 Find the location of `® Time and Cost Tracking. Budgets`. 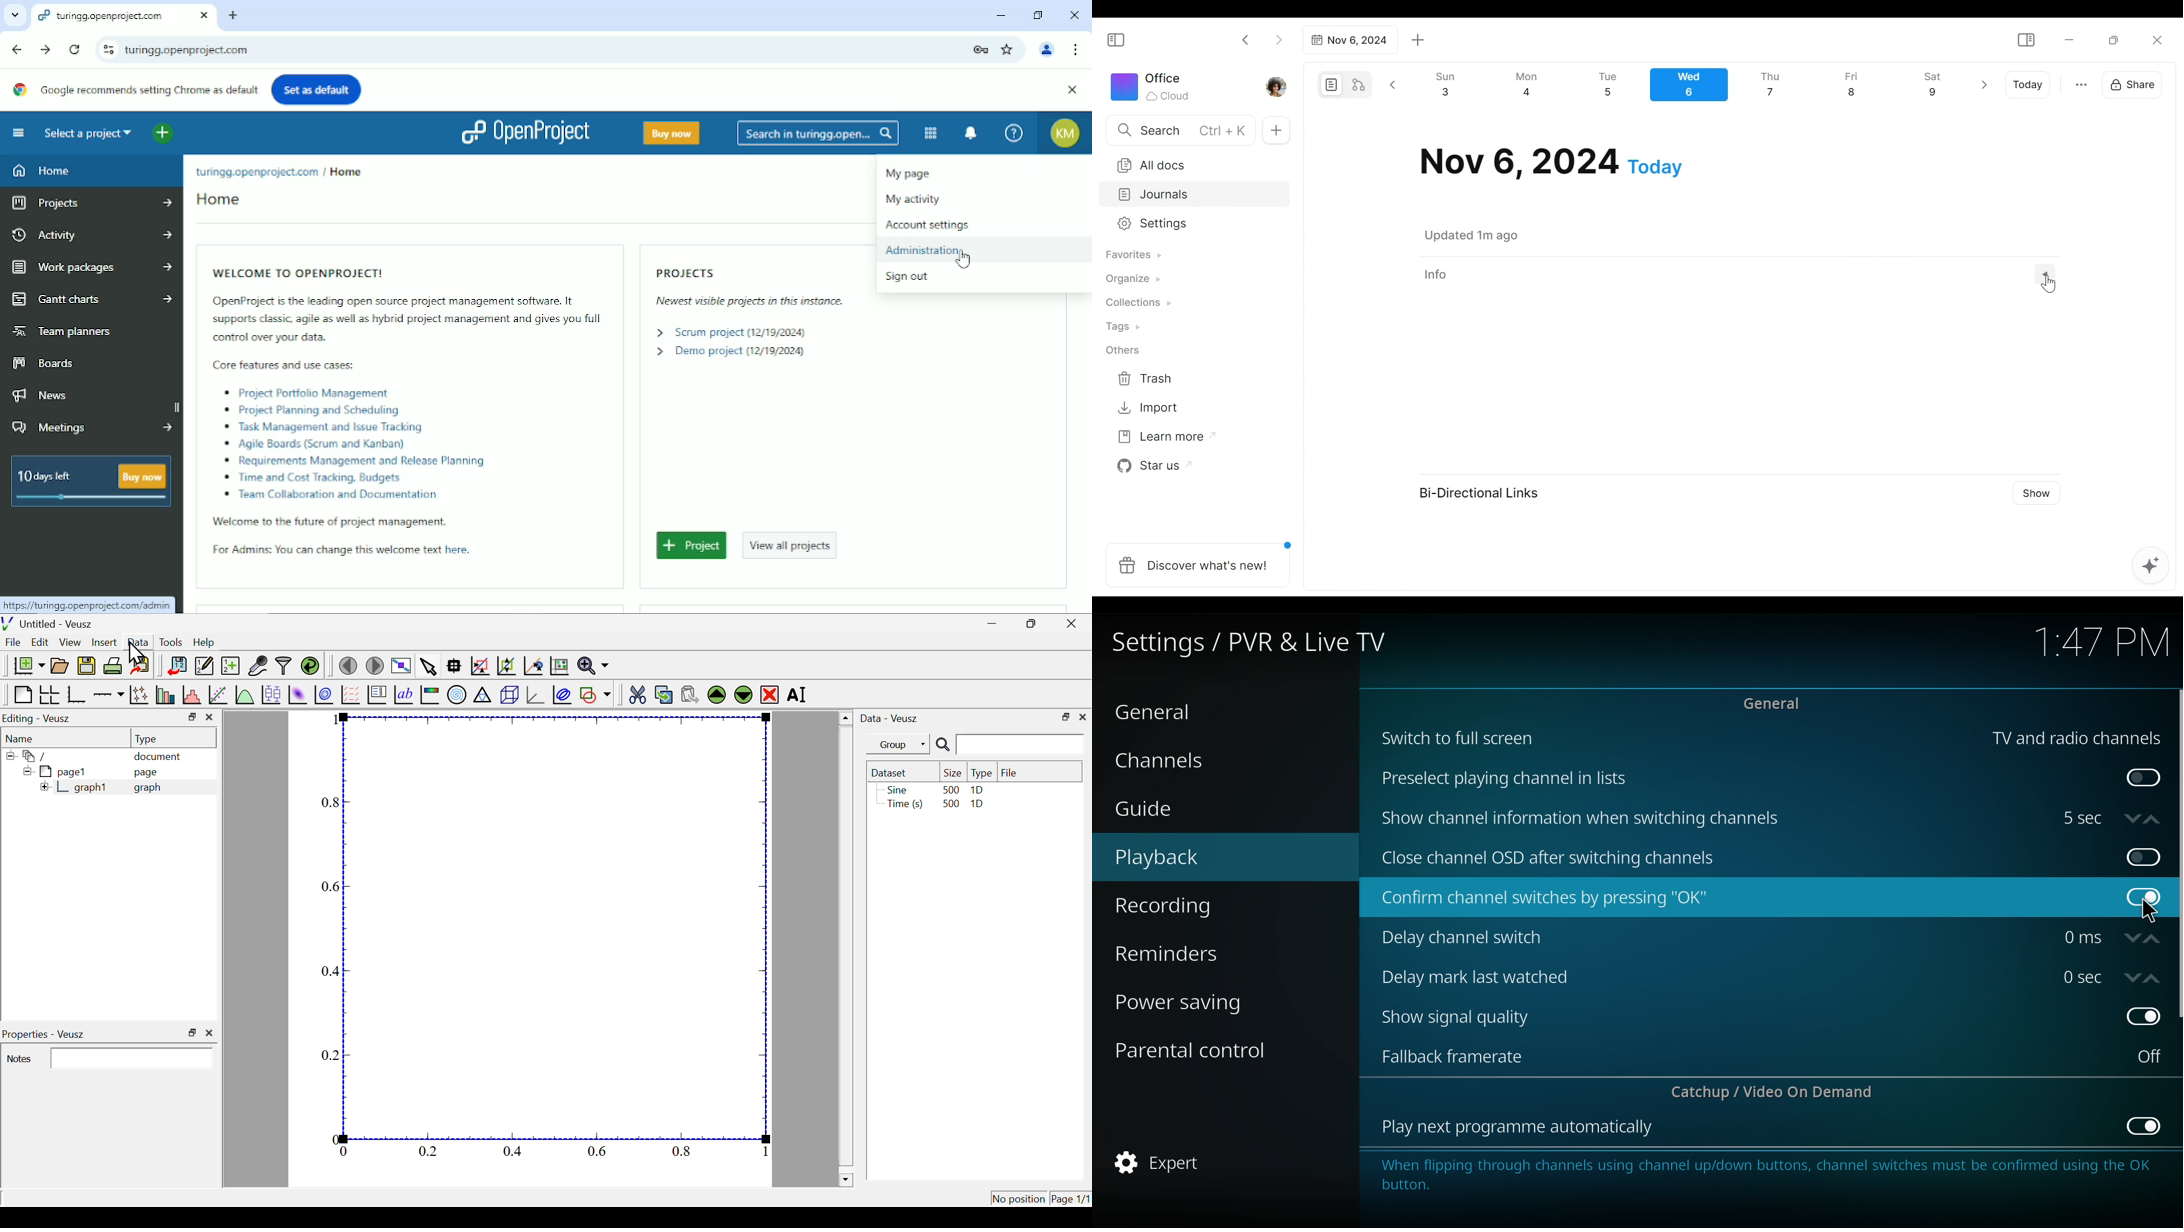

® Time and Cost Tracking. Budgets is located at coordinates (314, 478).